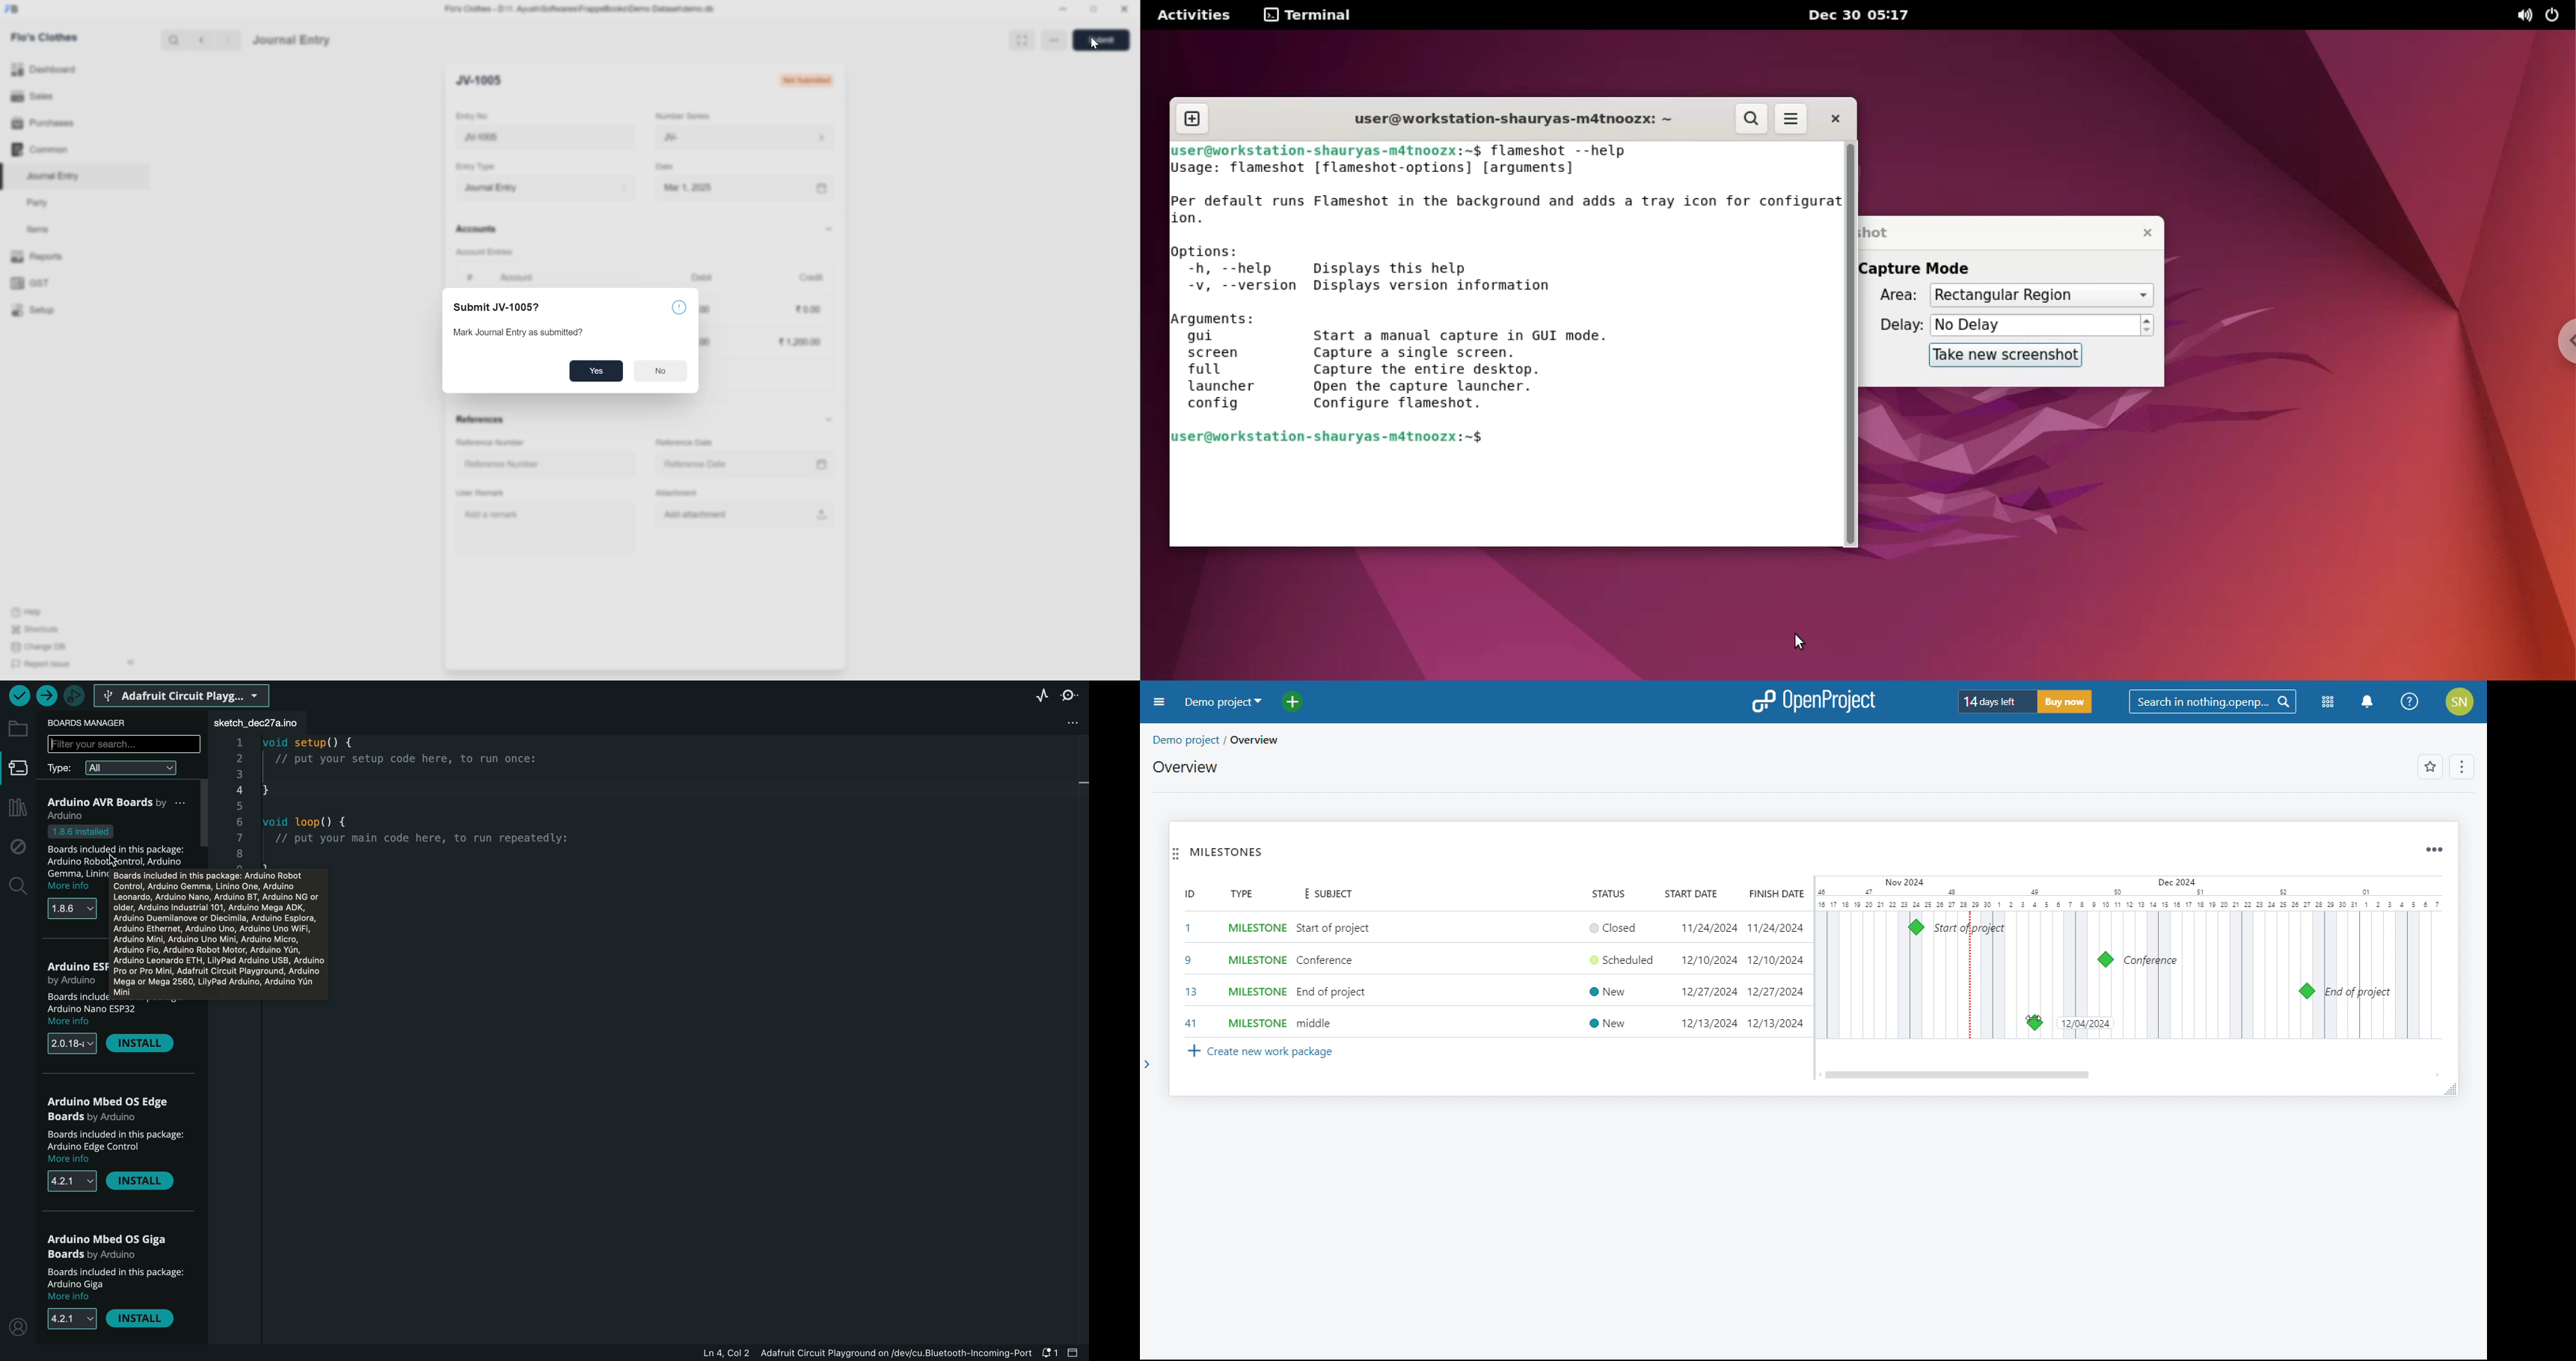 The height and width of the screenshot is (1372, 2576). Describe the element at coordinates (494, 514) in the screenshot. I see `Add a remark` at that location.